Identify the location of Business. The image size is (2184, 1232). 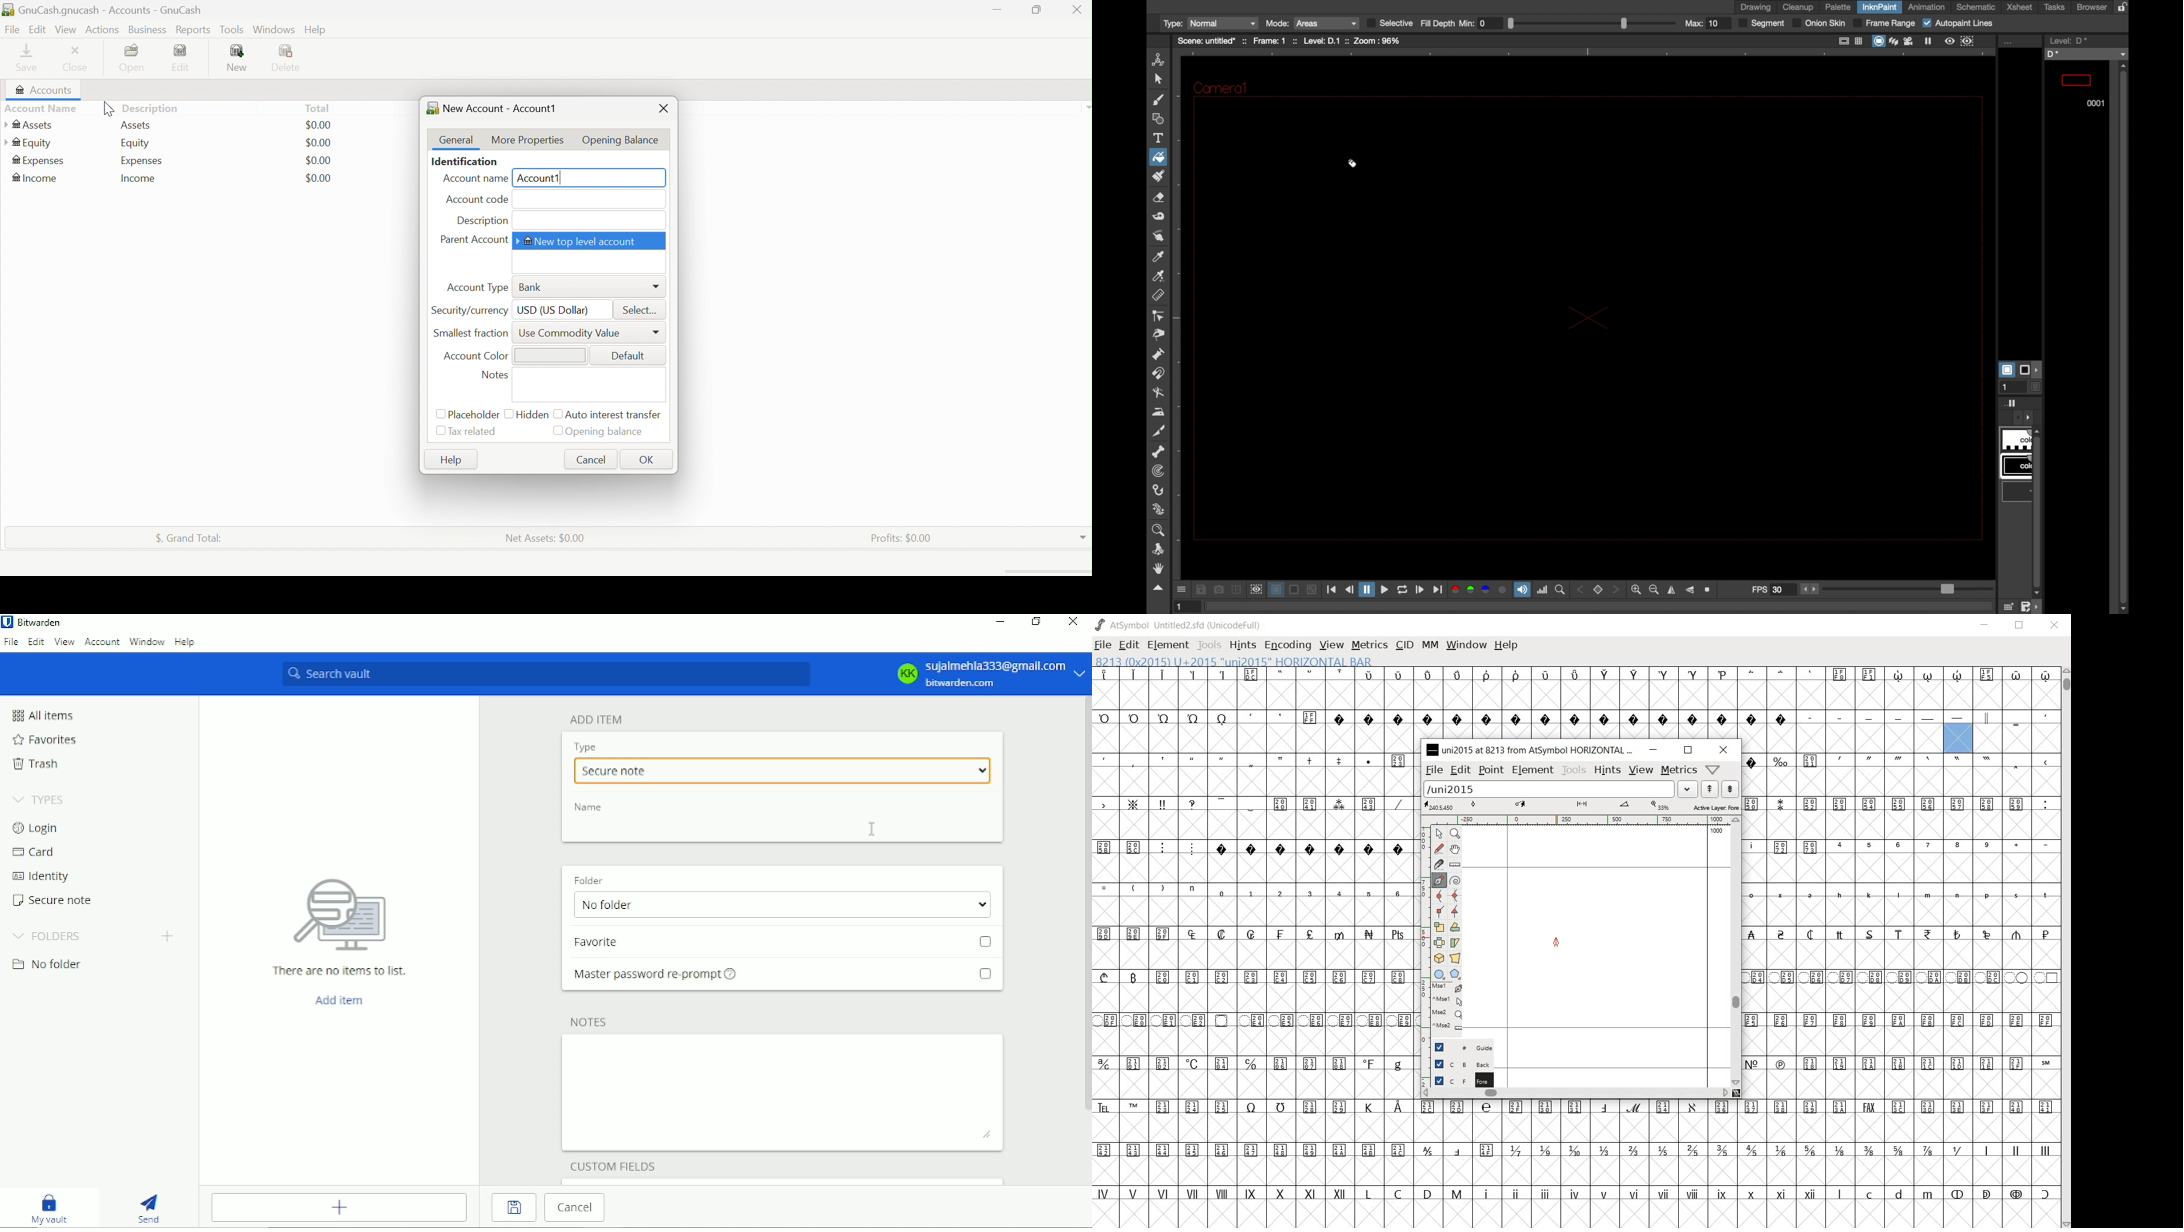
(148, 30).